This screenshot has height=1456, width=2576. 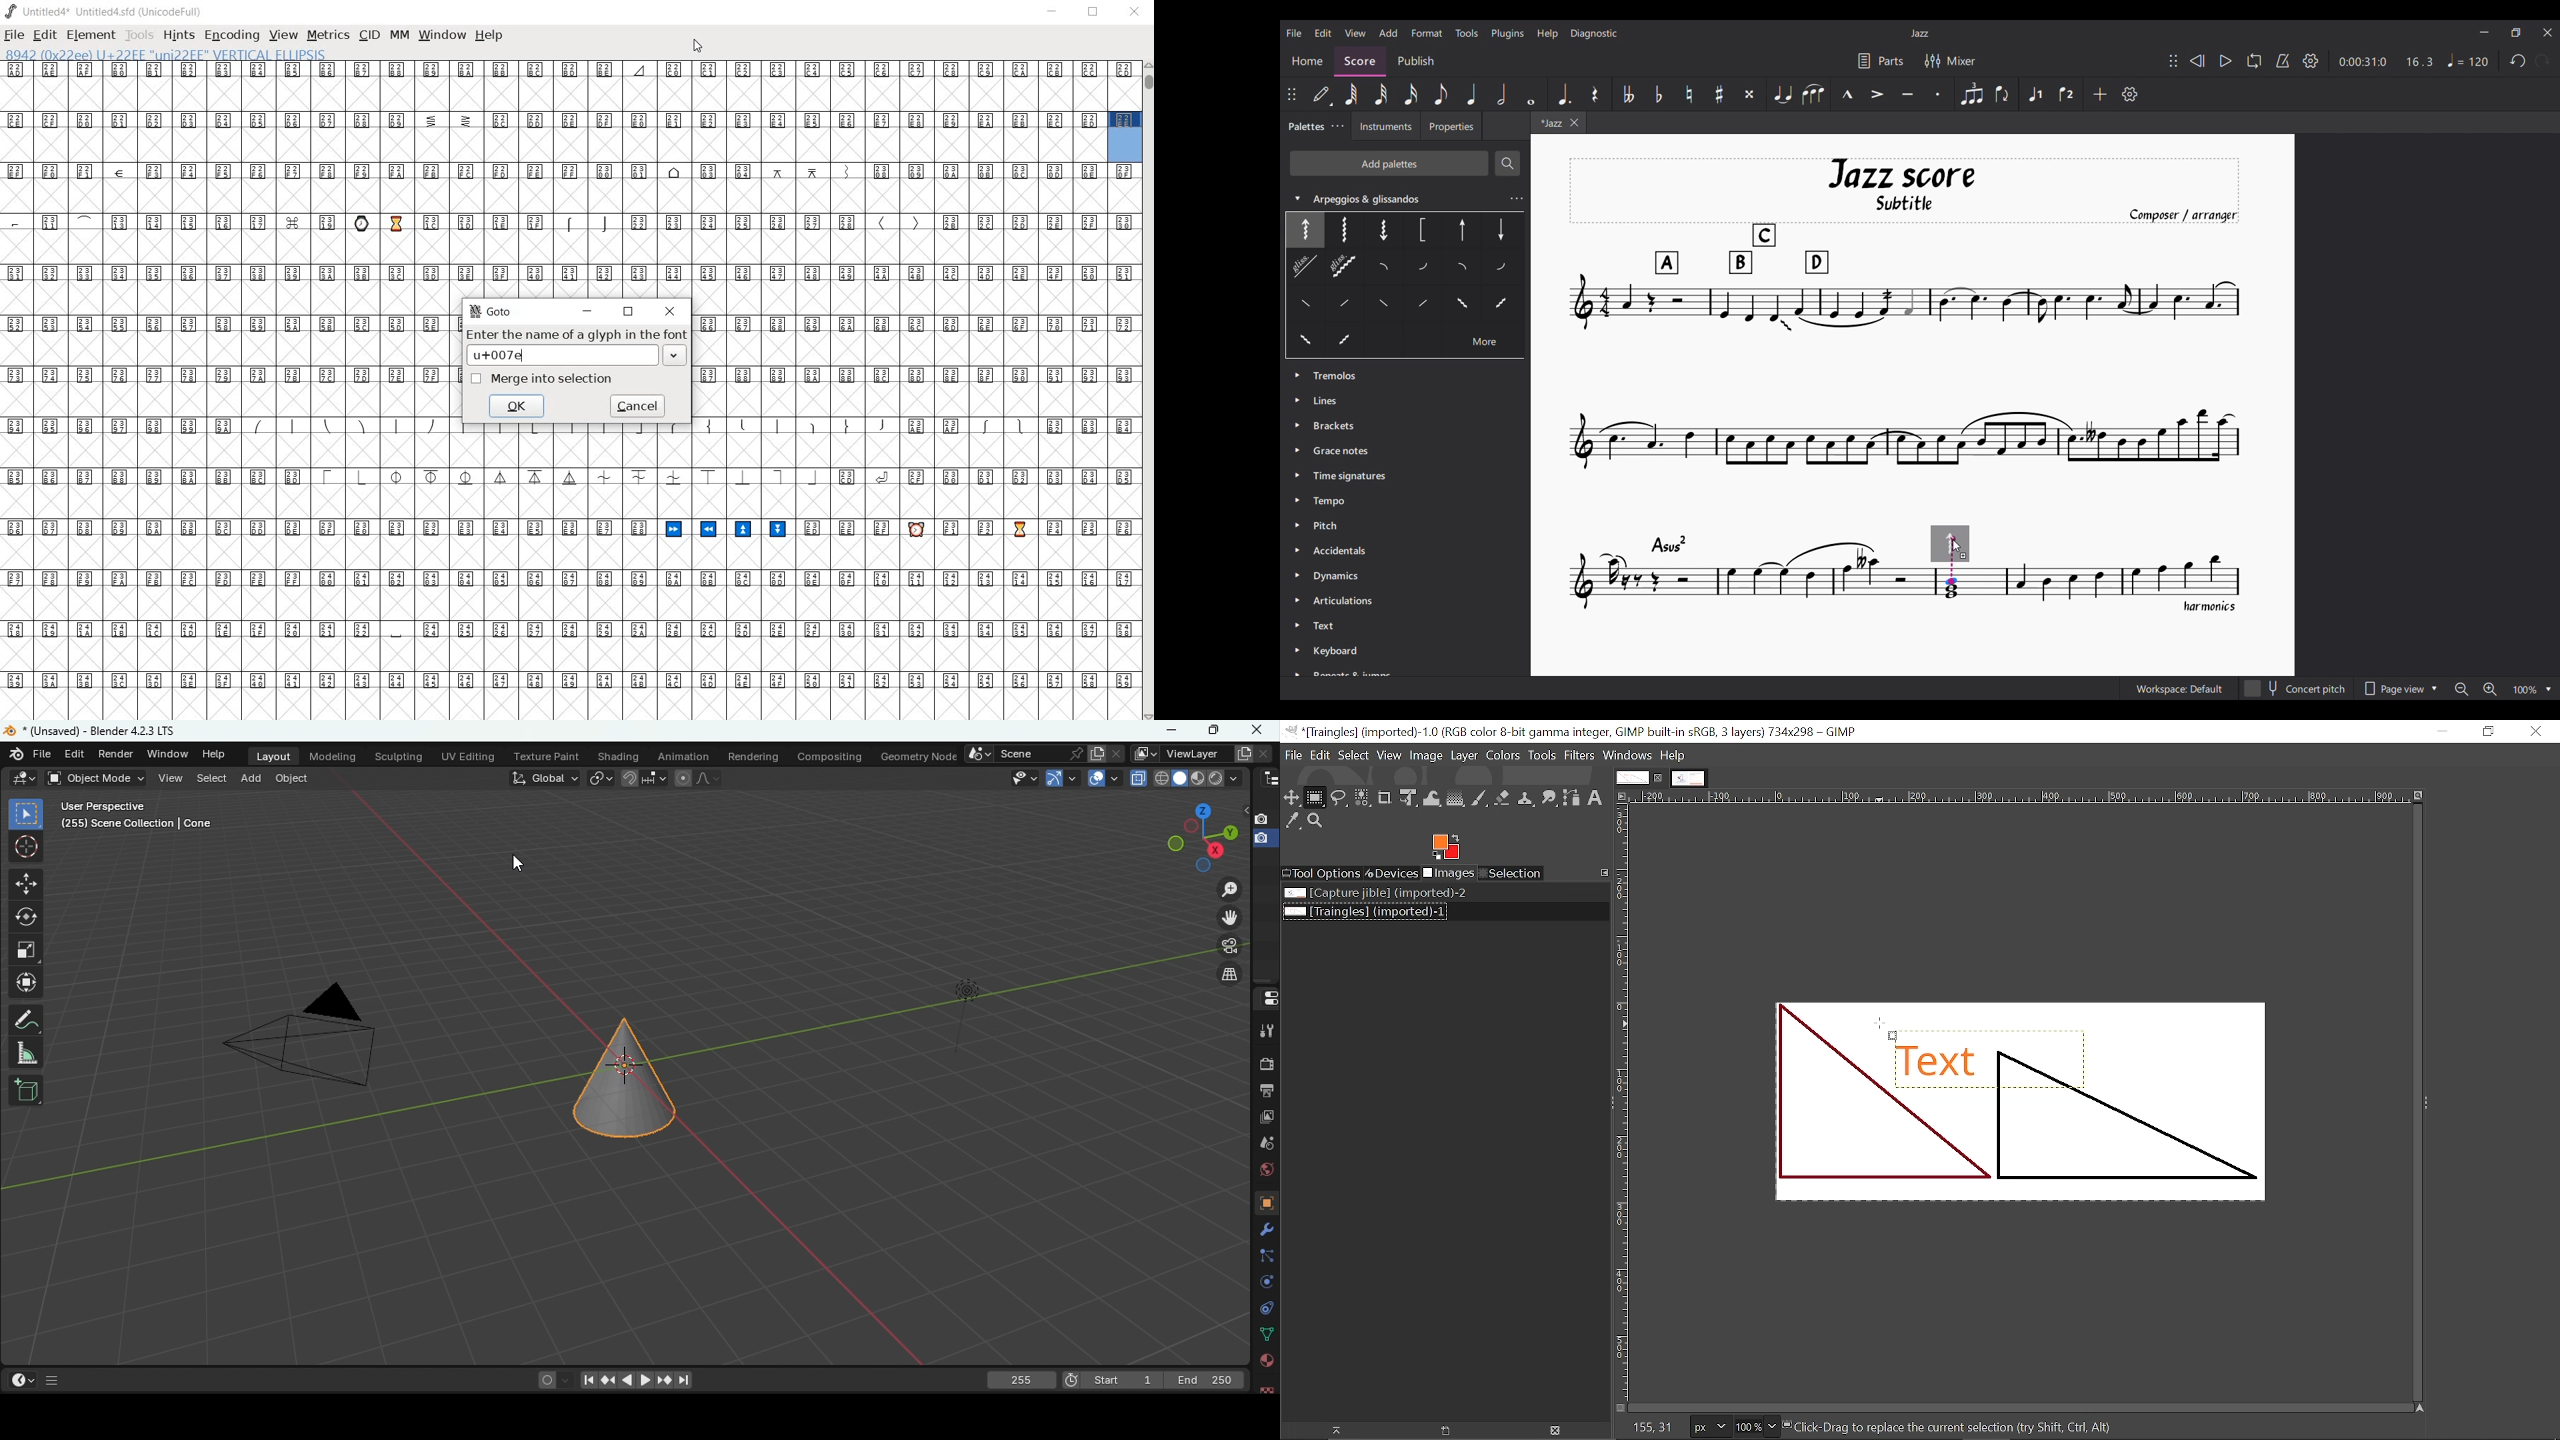 What do you see at coordinates (1381, 95) in the screenshot?
I see `32nd note` at bounding box center [1381, 95].